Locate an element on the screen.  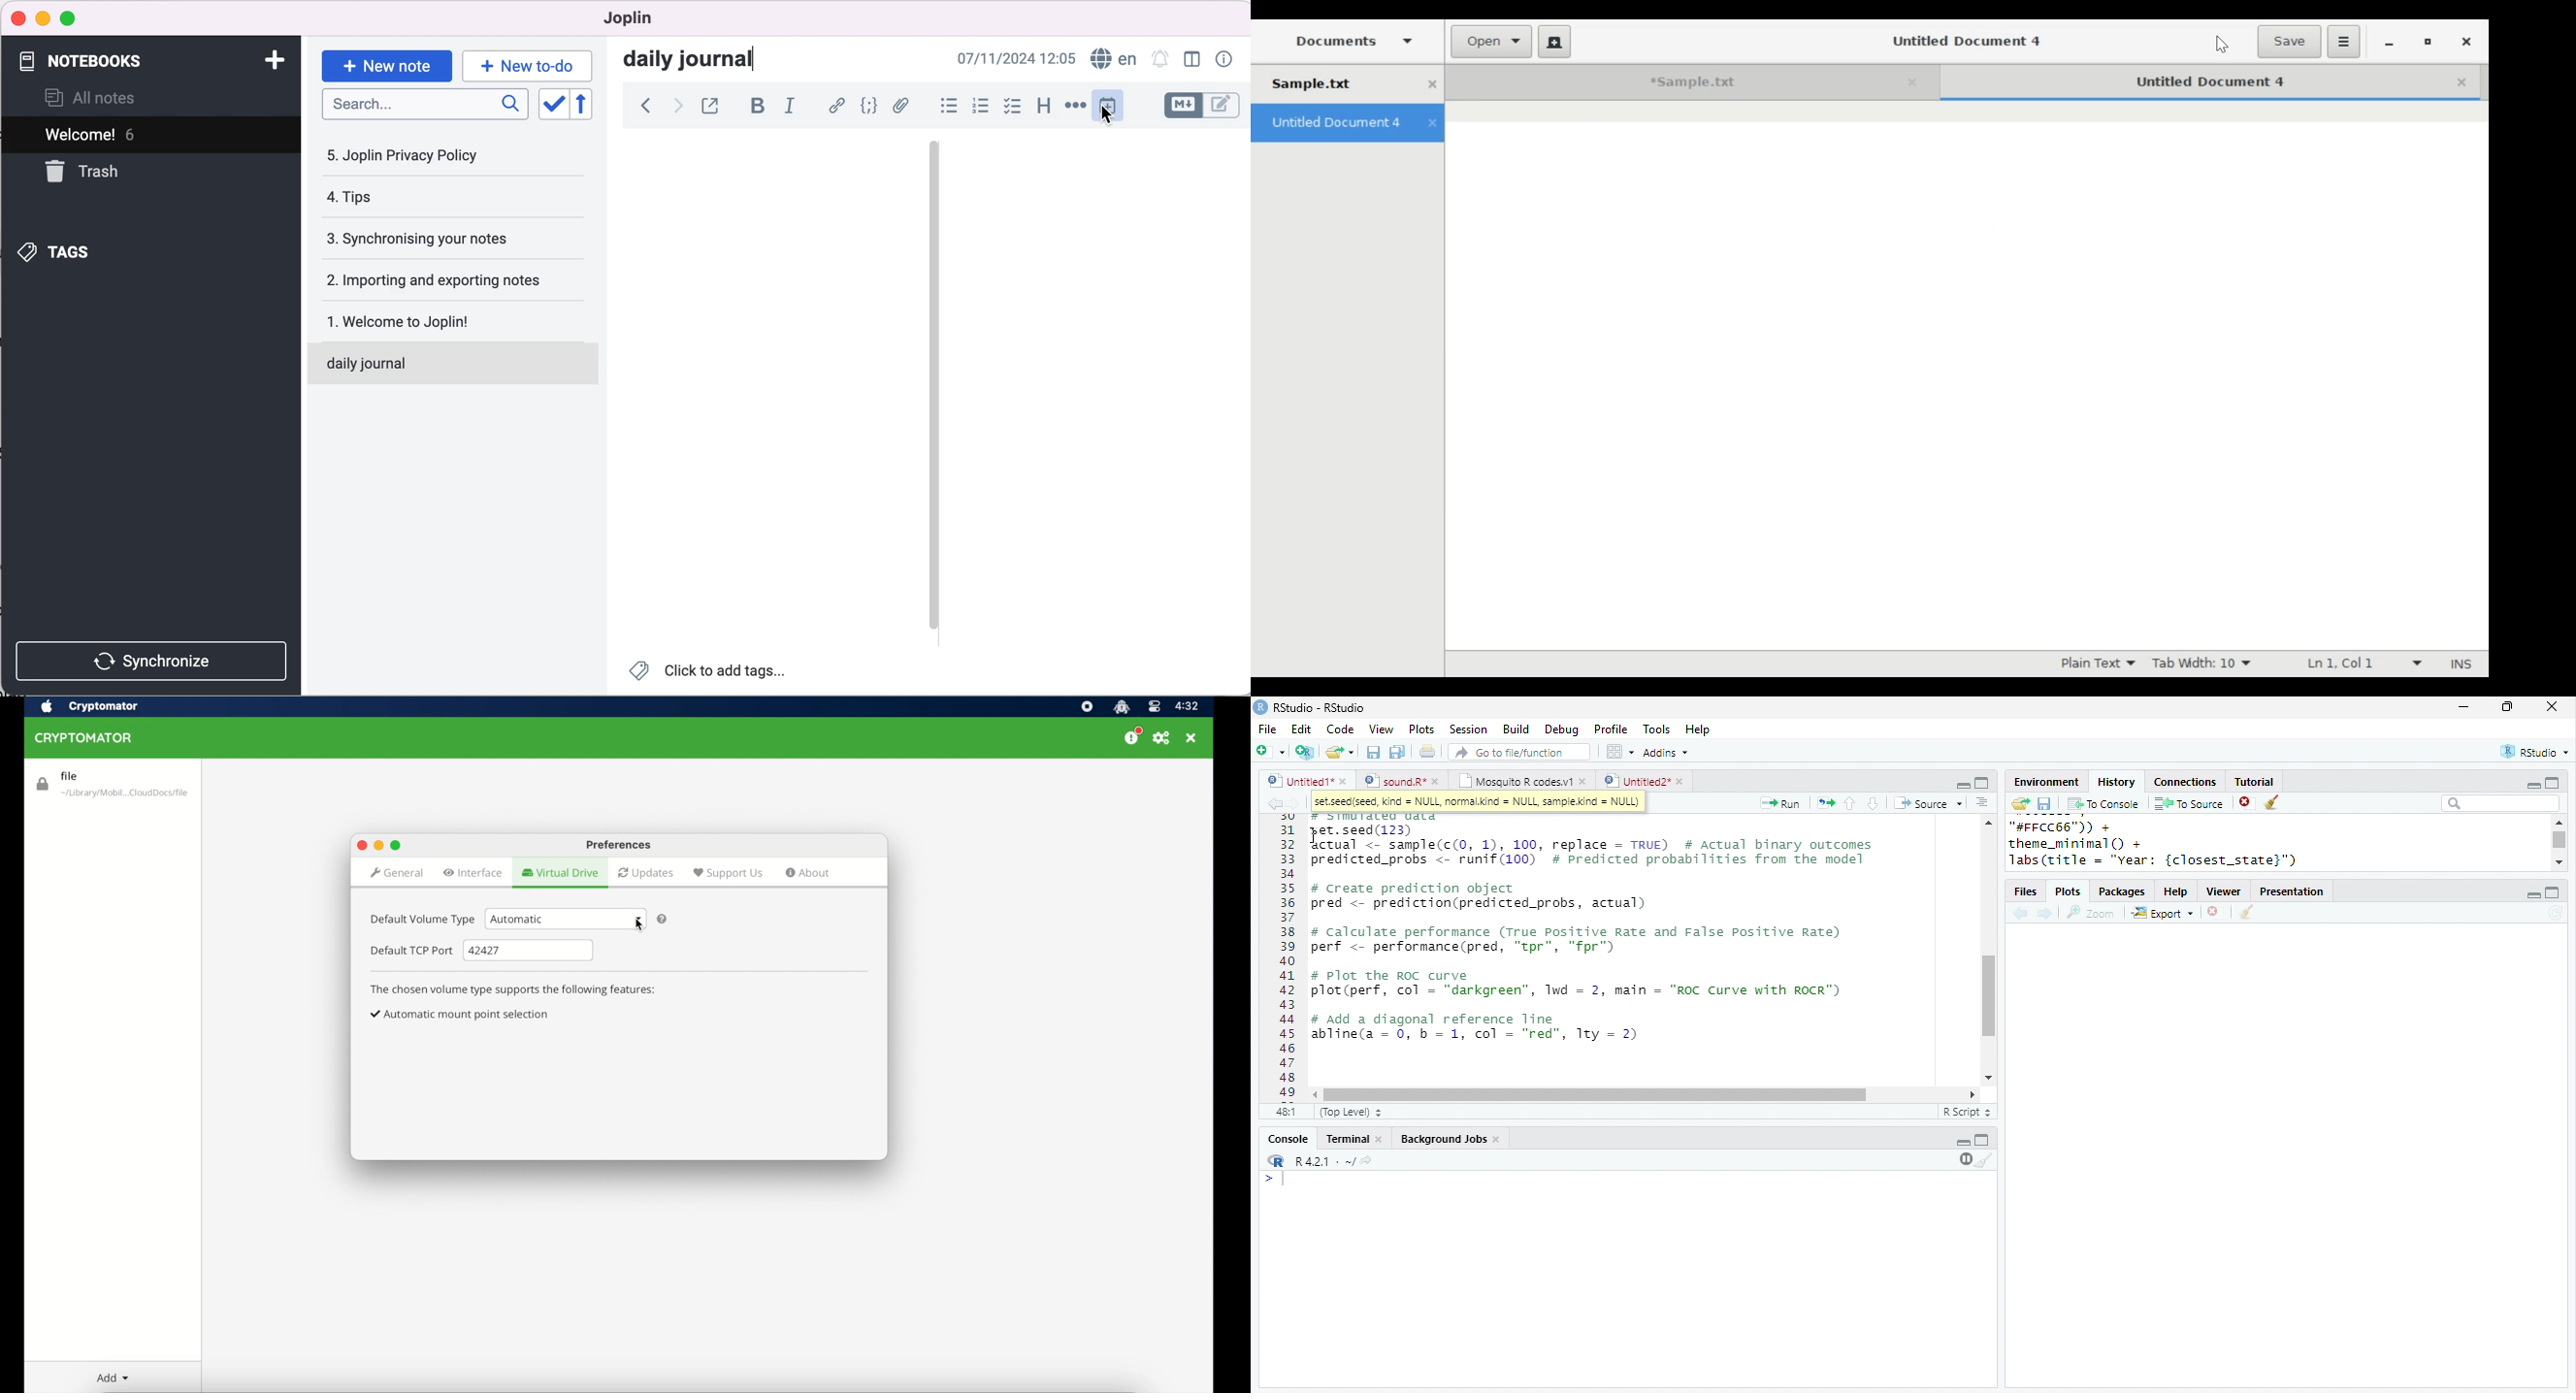
refresh is located at coordinates (2556, 913).